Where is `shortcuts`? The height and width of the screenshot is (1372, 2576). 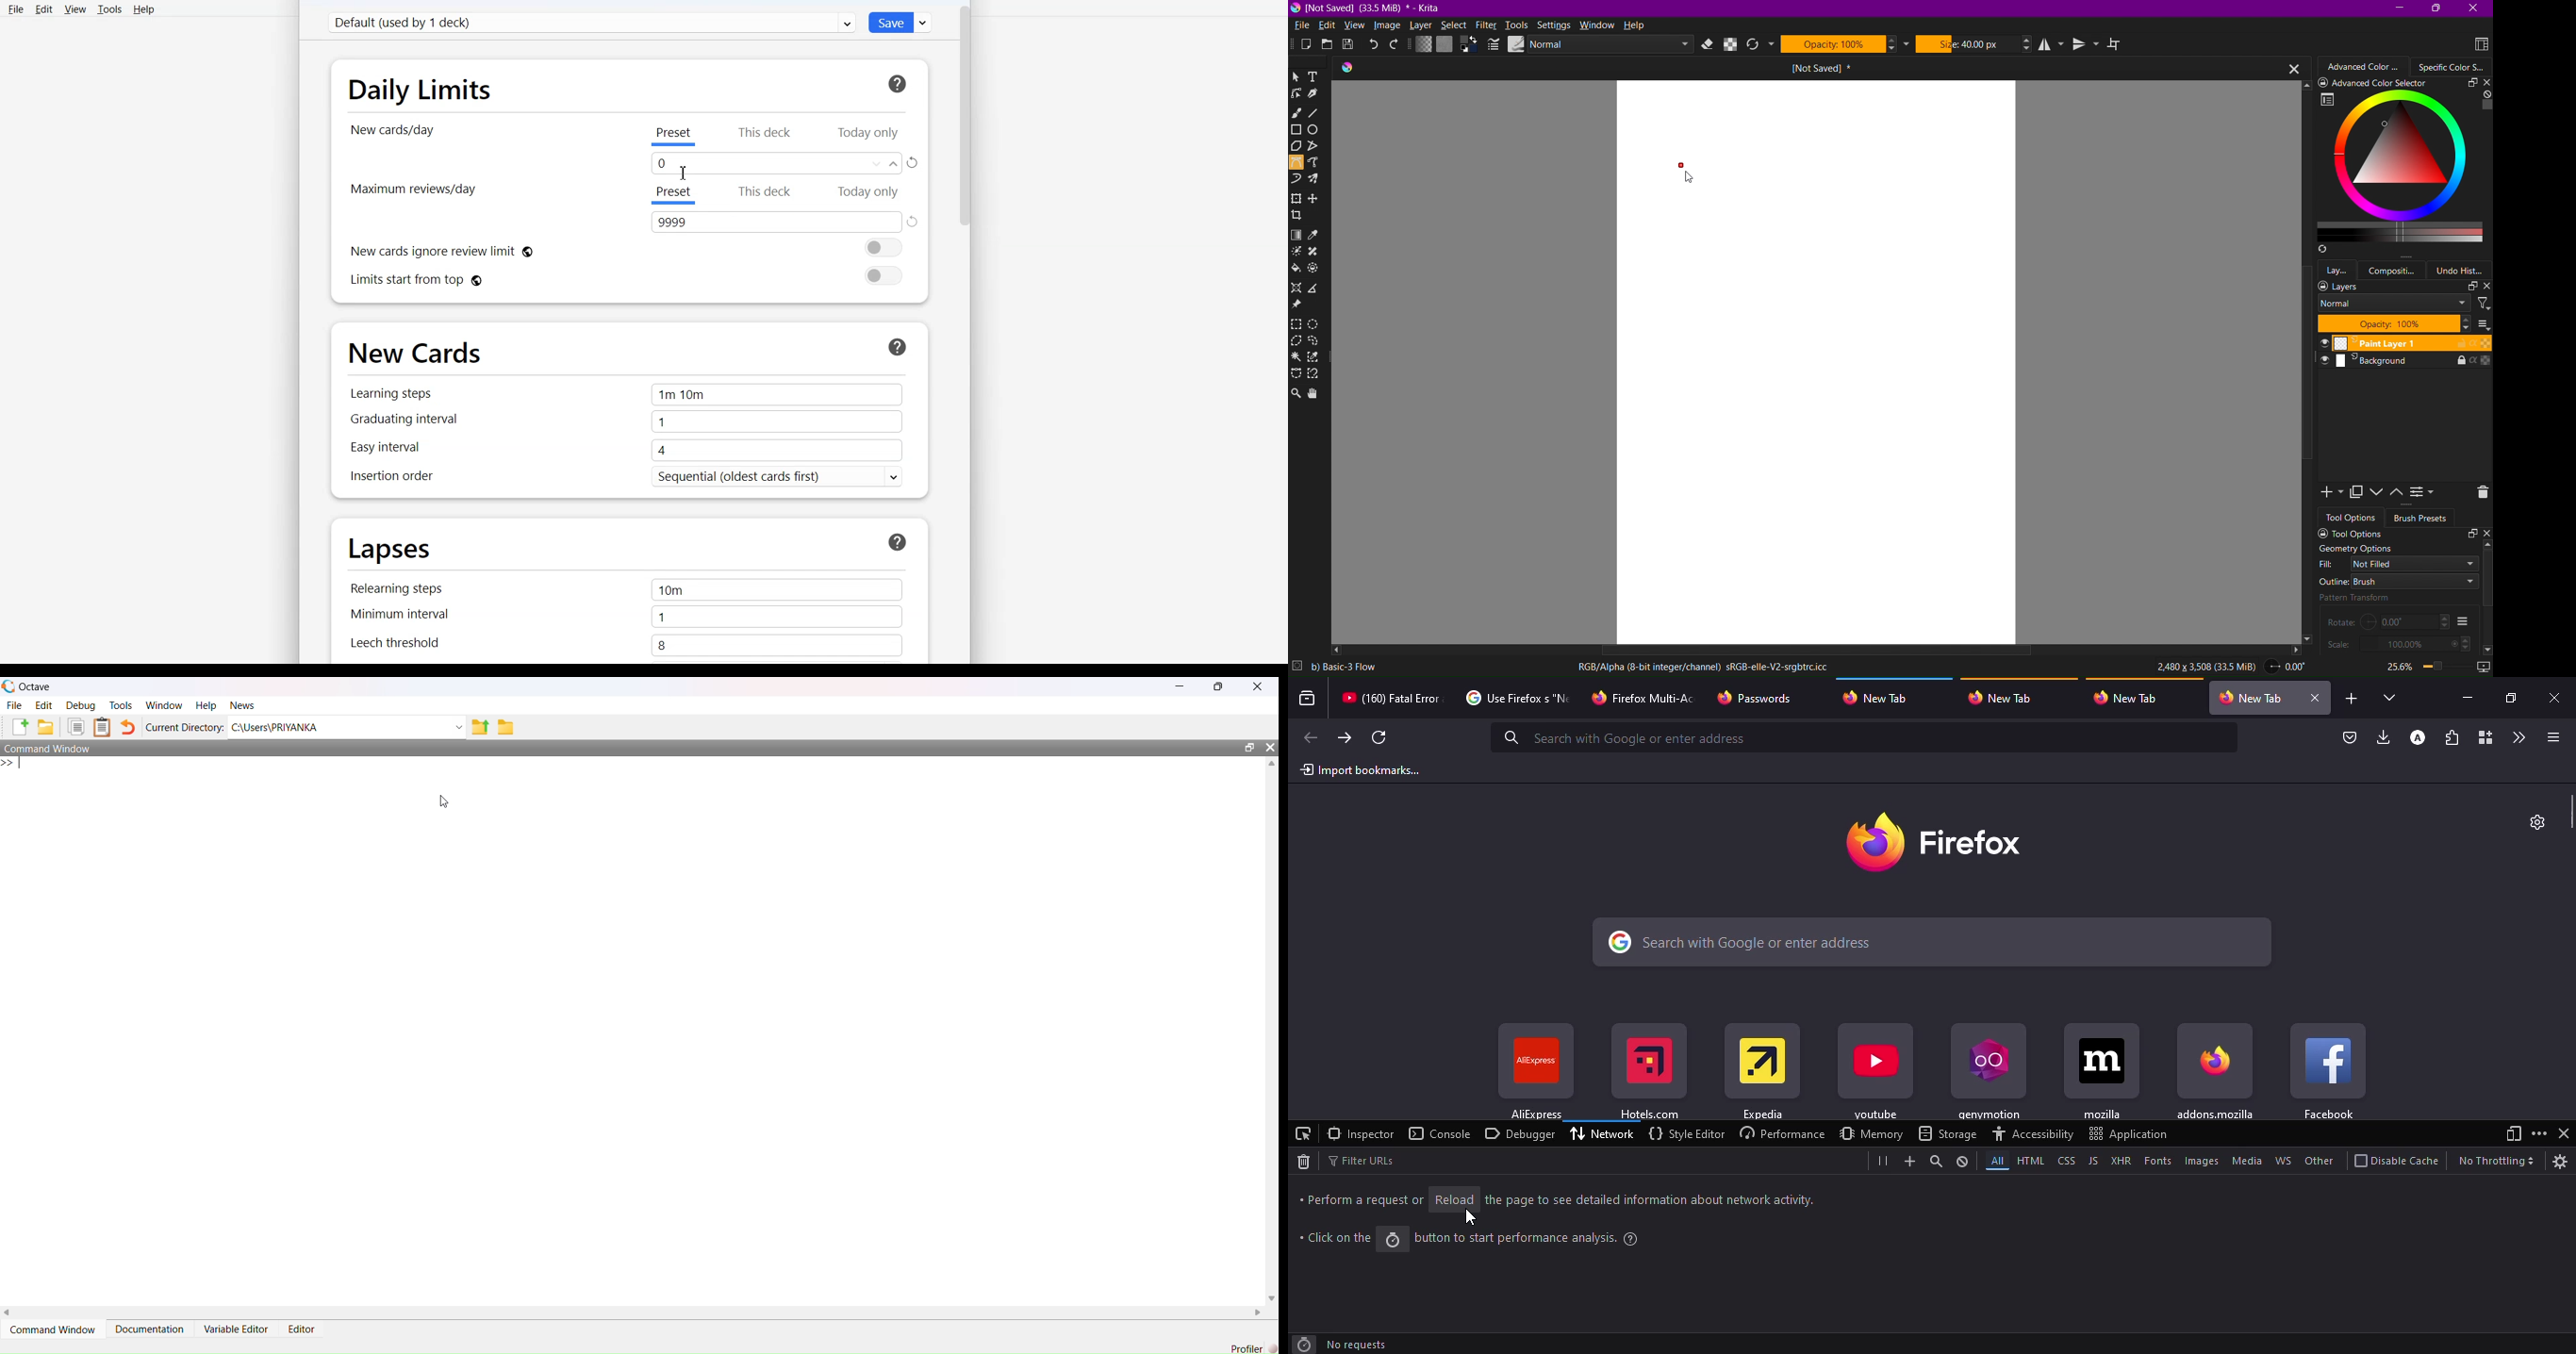
shortcuts is located at coordinates (1988, 1073).